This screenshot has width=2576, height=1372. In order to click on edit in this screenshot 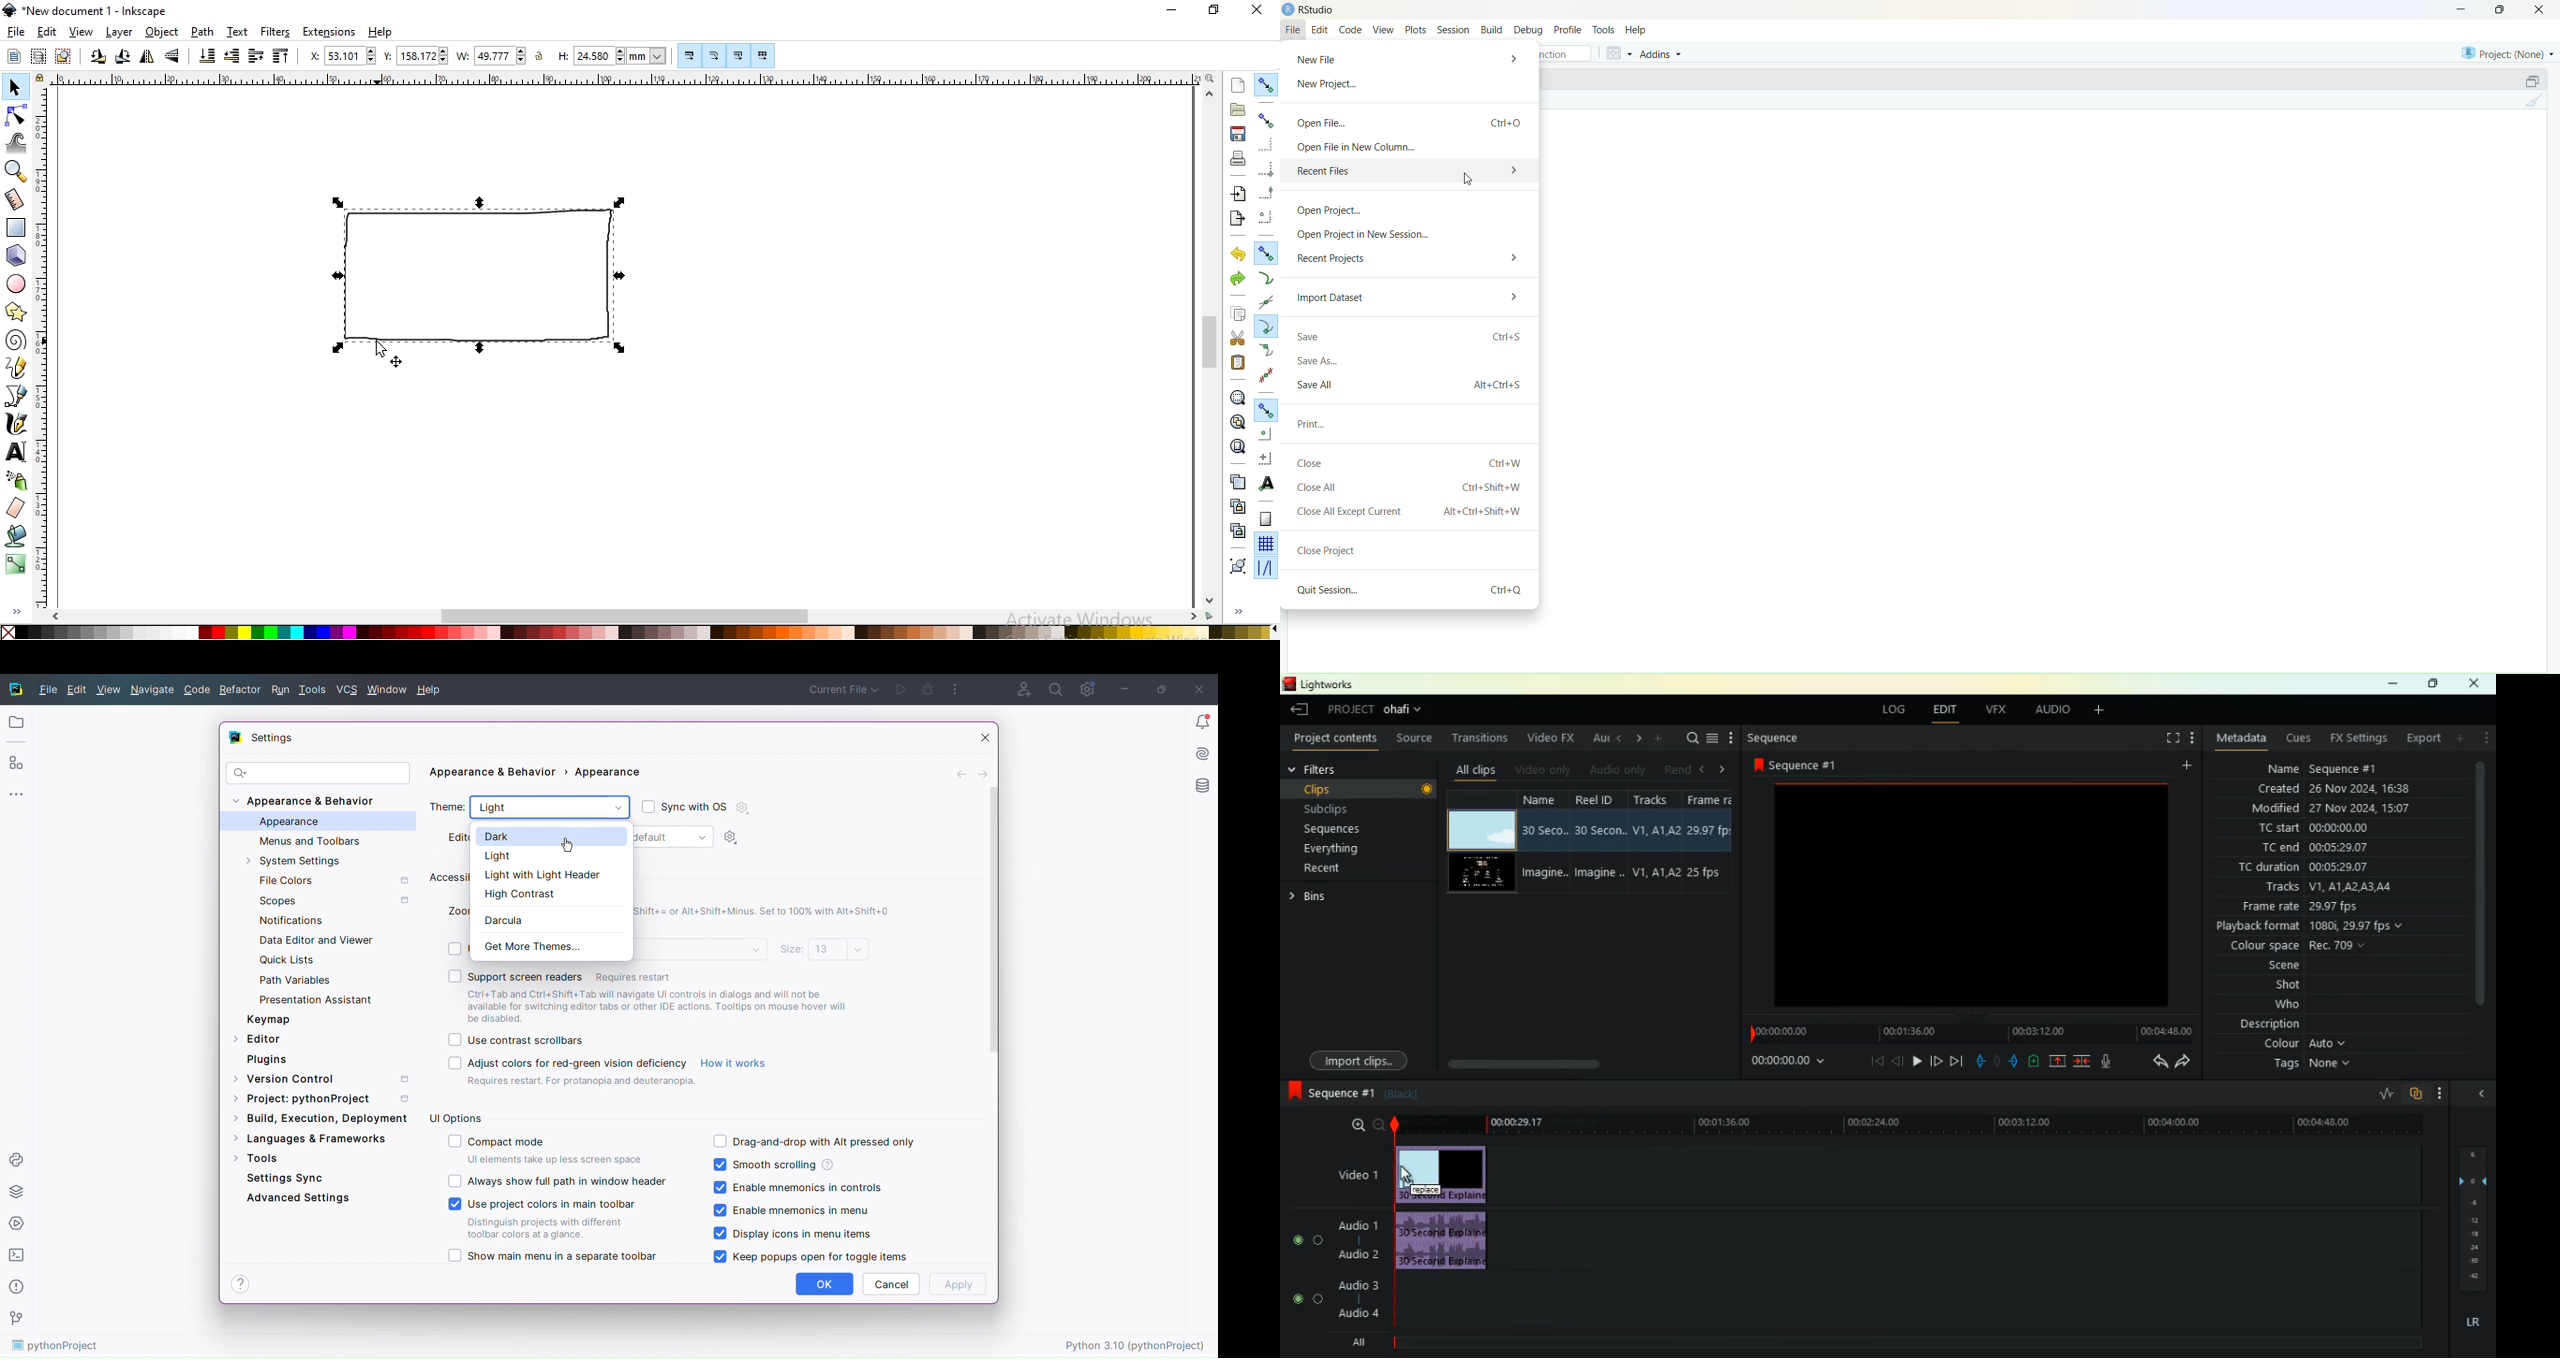, I will do `click(46, 32)`.